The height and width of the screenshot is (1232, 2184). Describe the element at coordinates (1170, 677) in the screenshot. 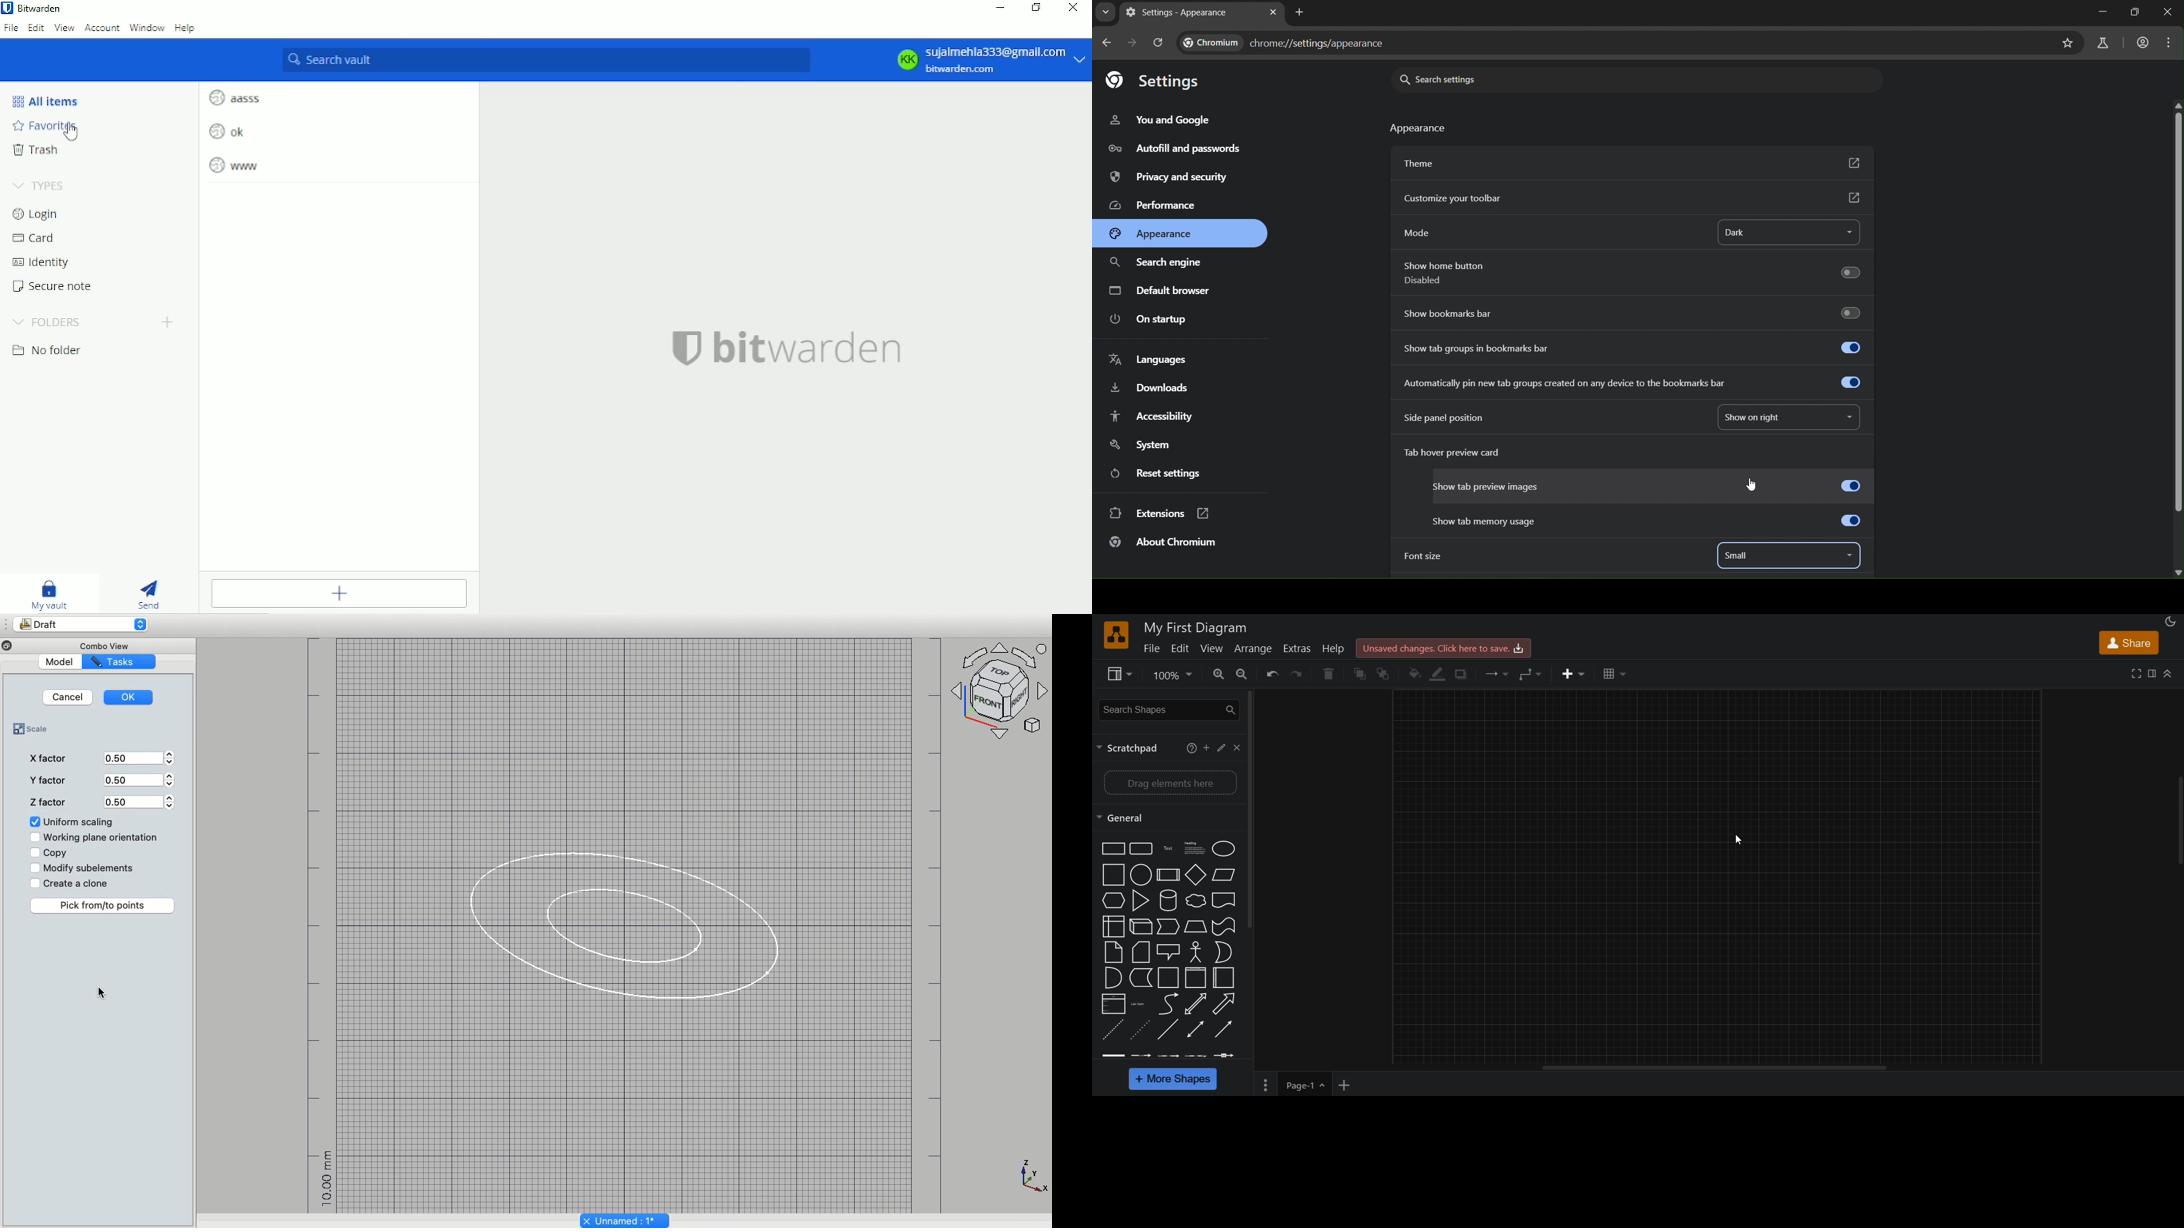

I see `zoom` at that location.